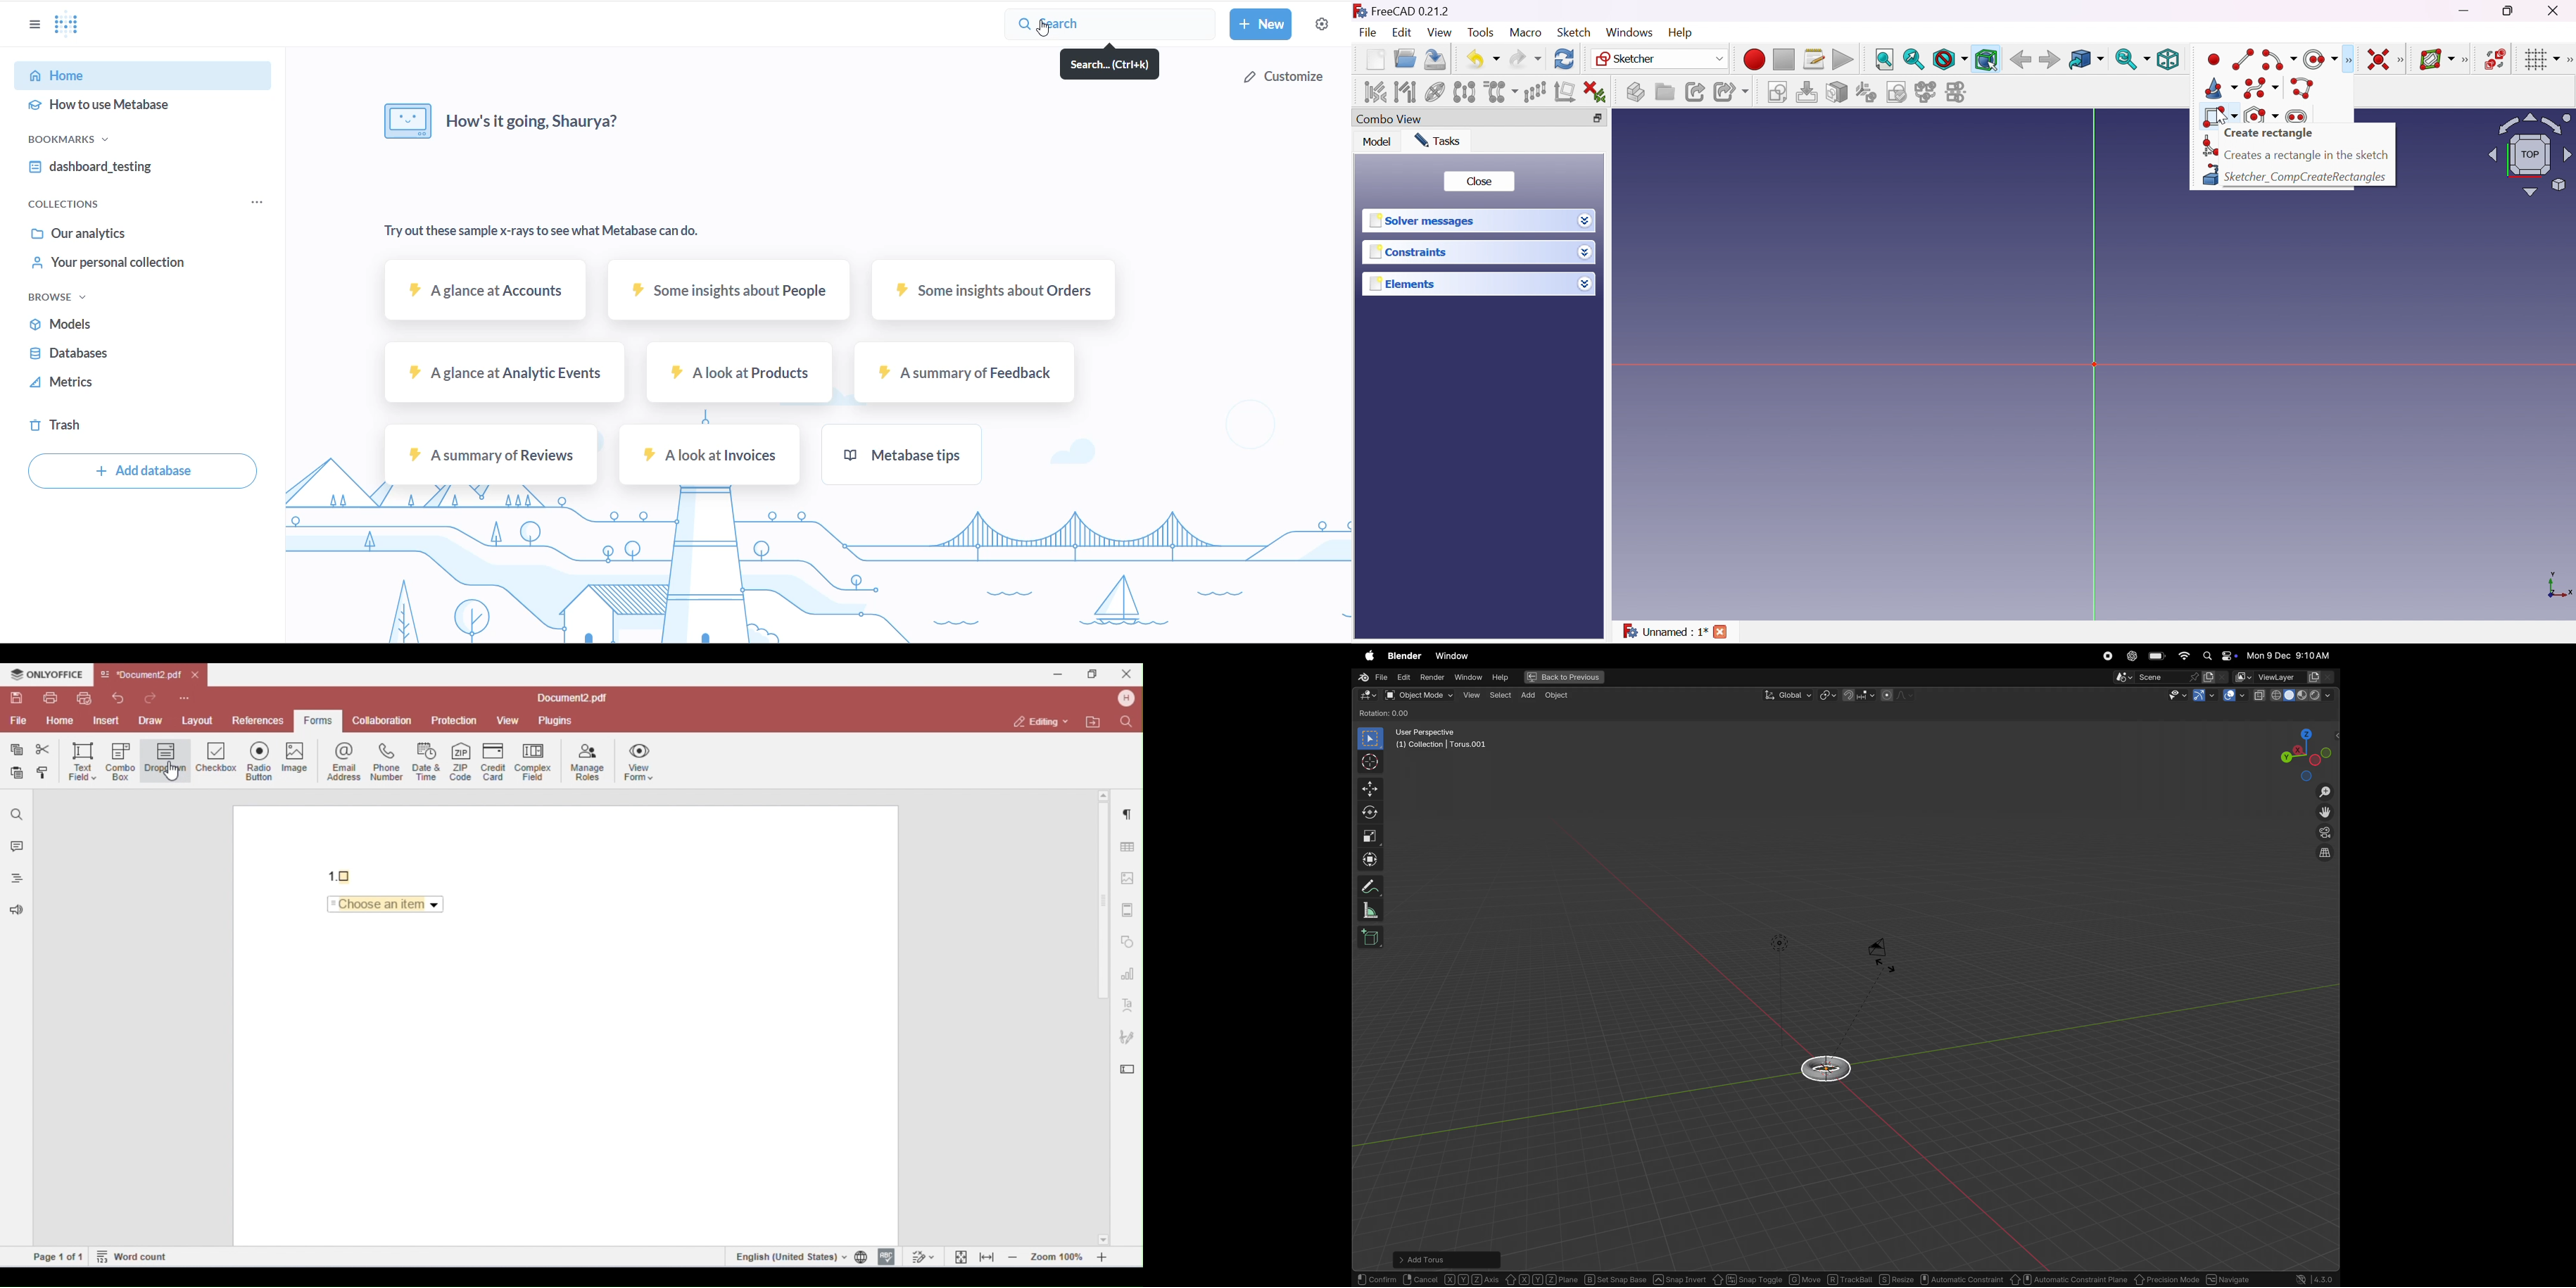 Image resolution: width=2576 pixels, height=1288 pixels. Describe the element at coordinates (2207, 146) in the screenshot. I see `Create fillet` at that location.